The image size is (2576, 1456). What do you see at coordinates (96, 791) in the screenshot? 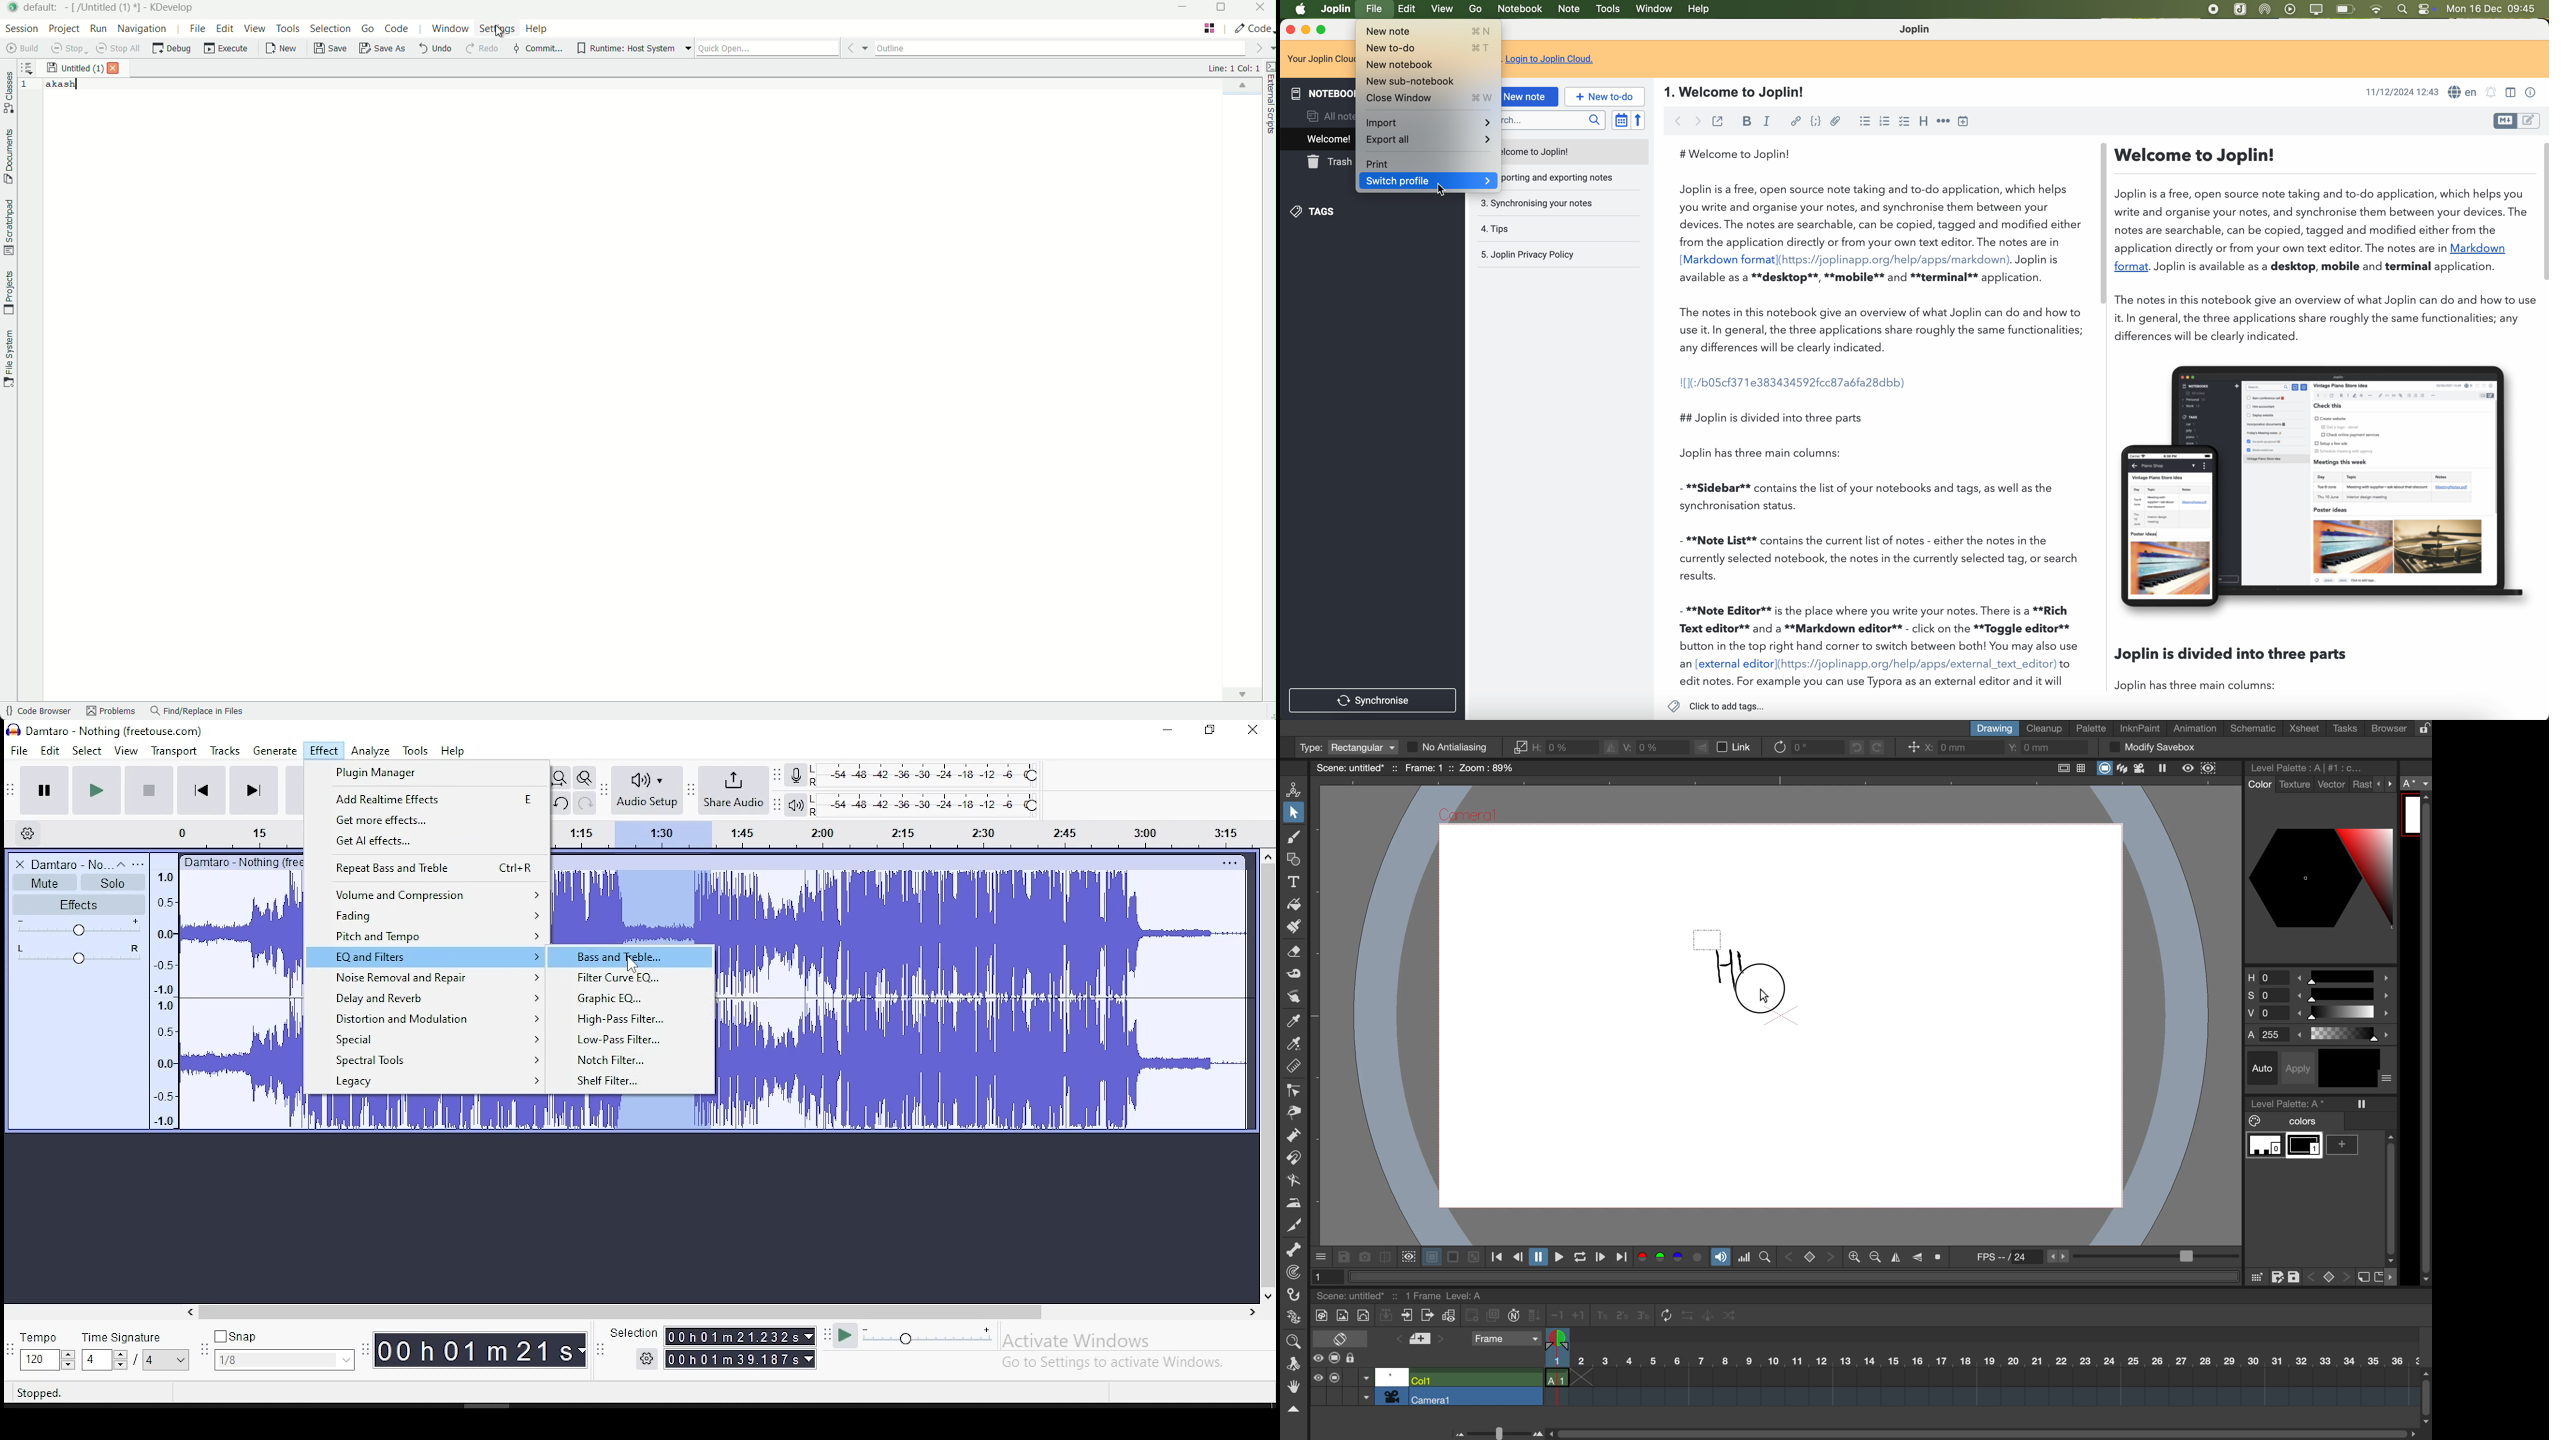
I see `play` at bounding box center [96, 791].